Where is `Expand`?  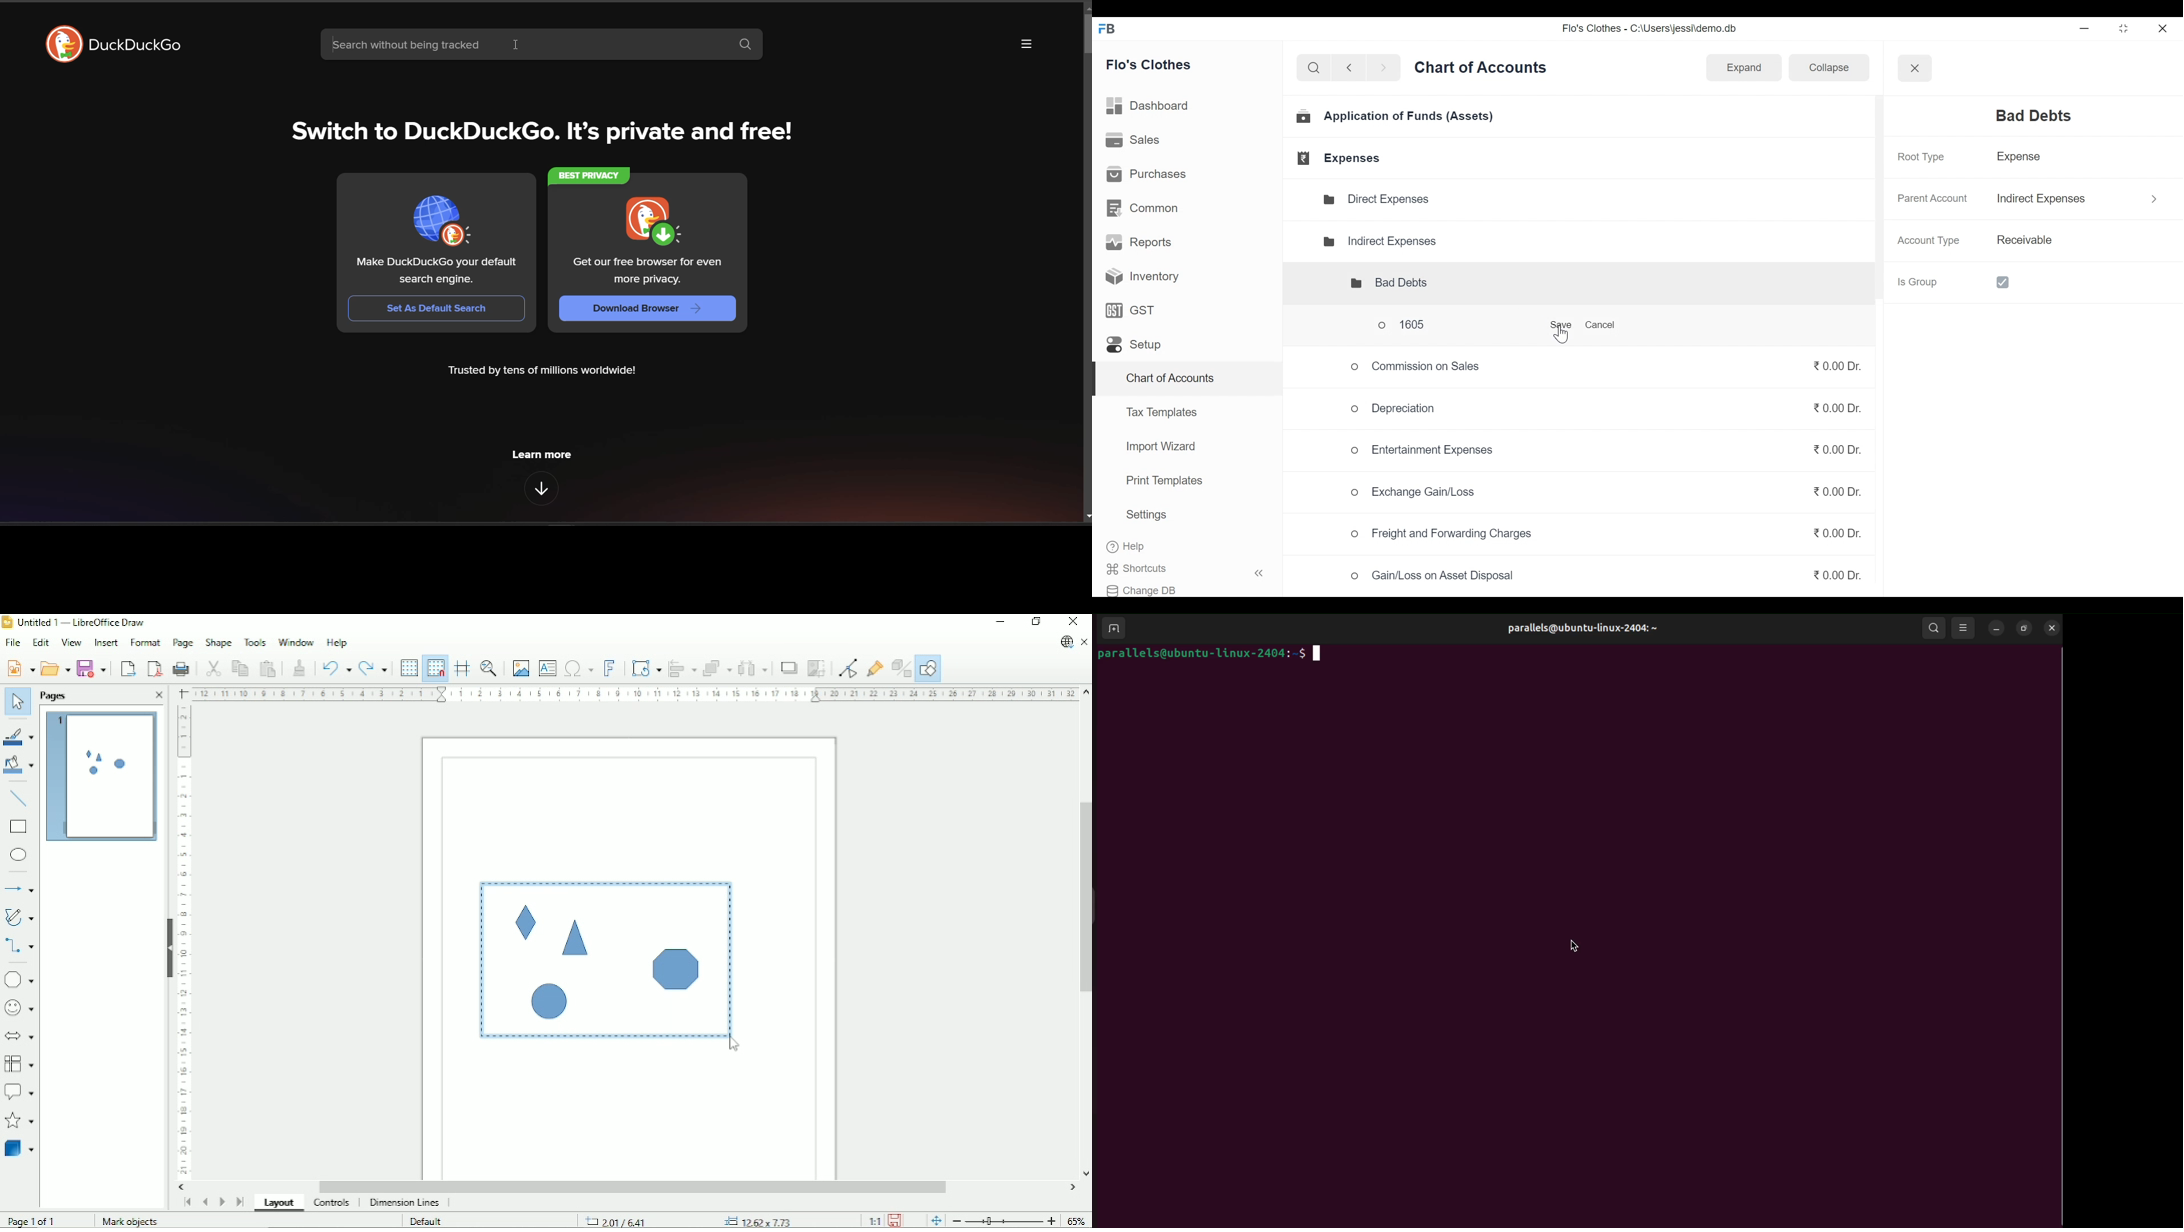 Expand is located at coordinates (1744, 67).